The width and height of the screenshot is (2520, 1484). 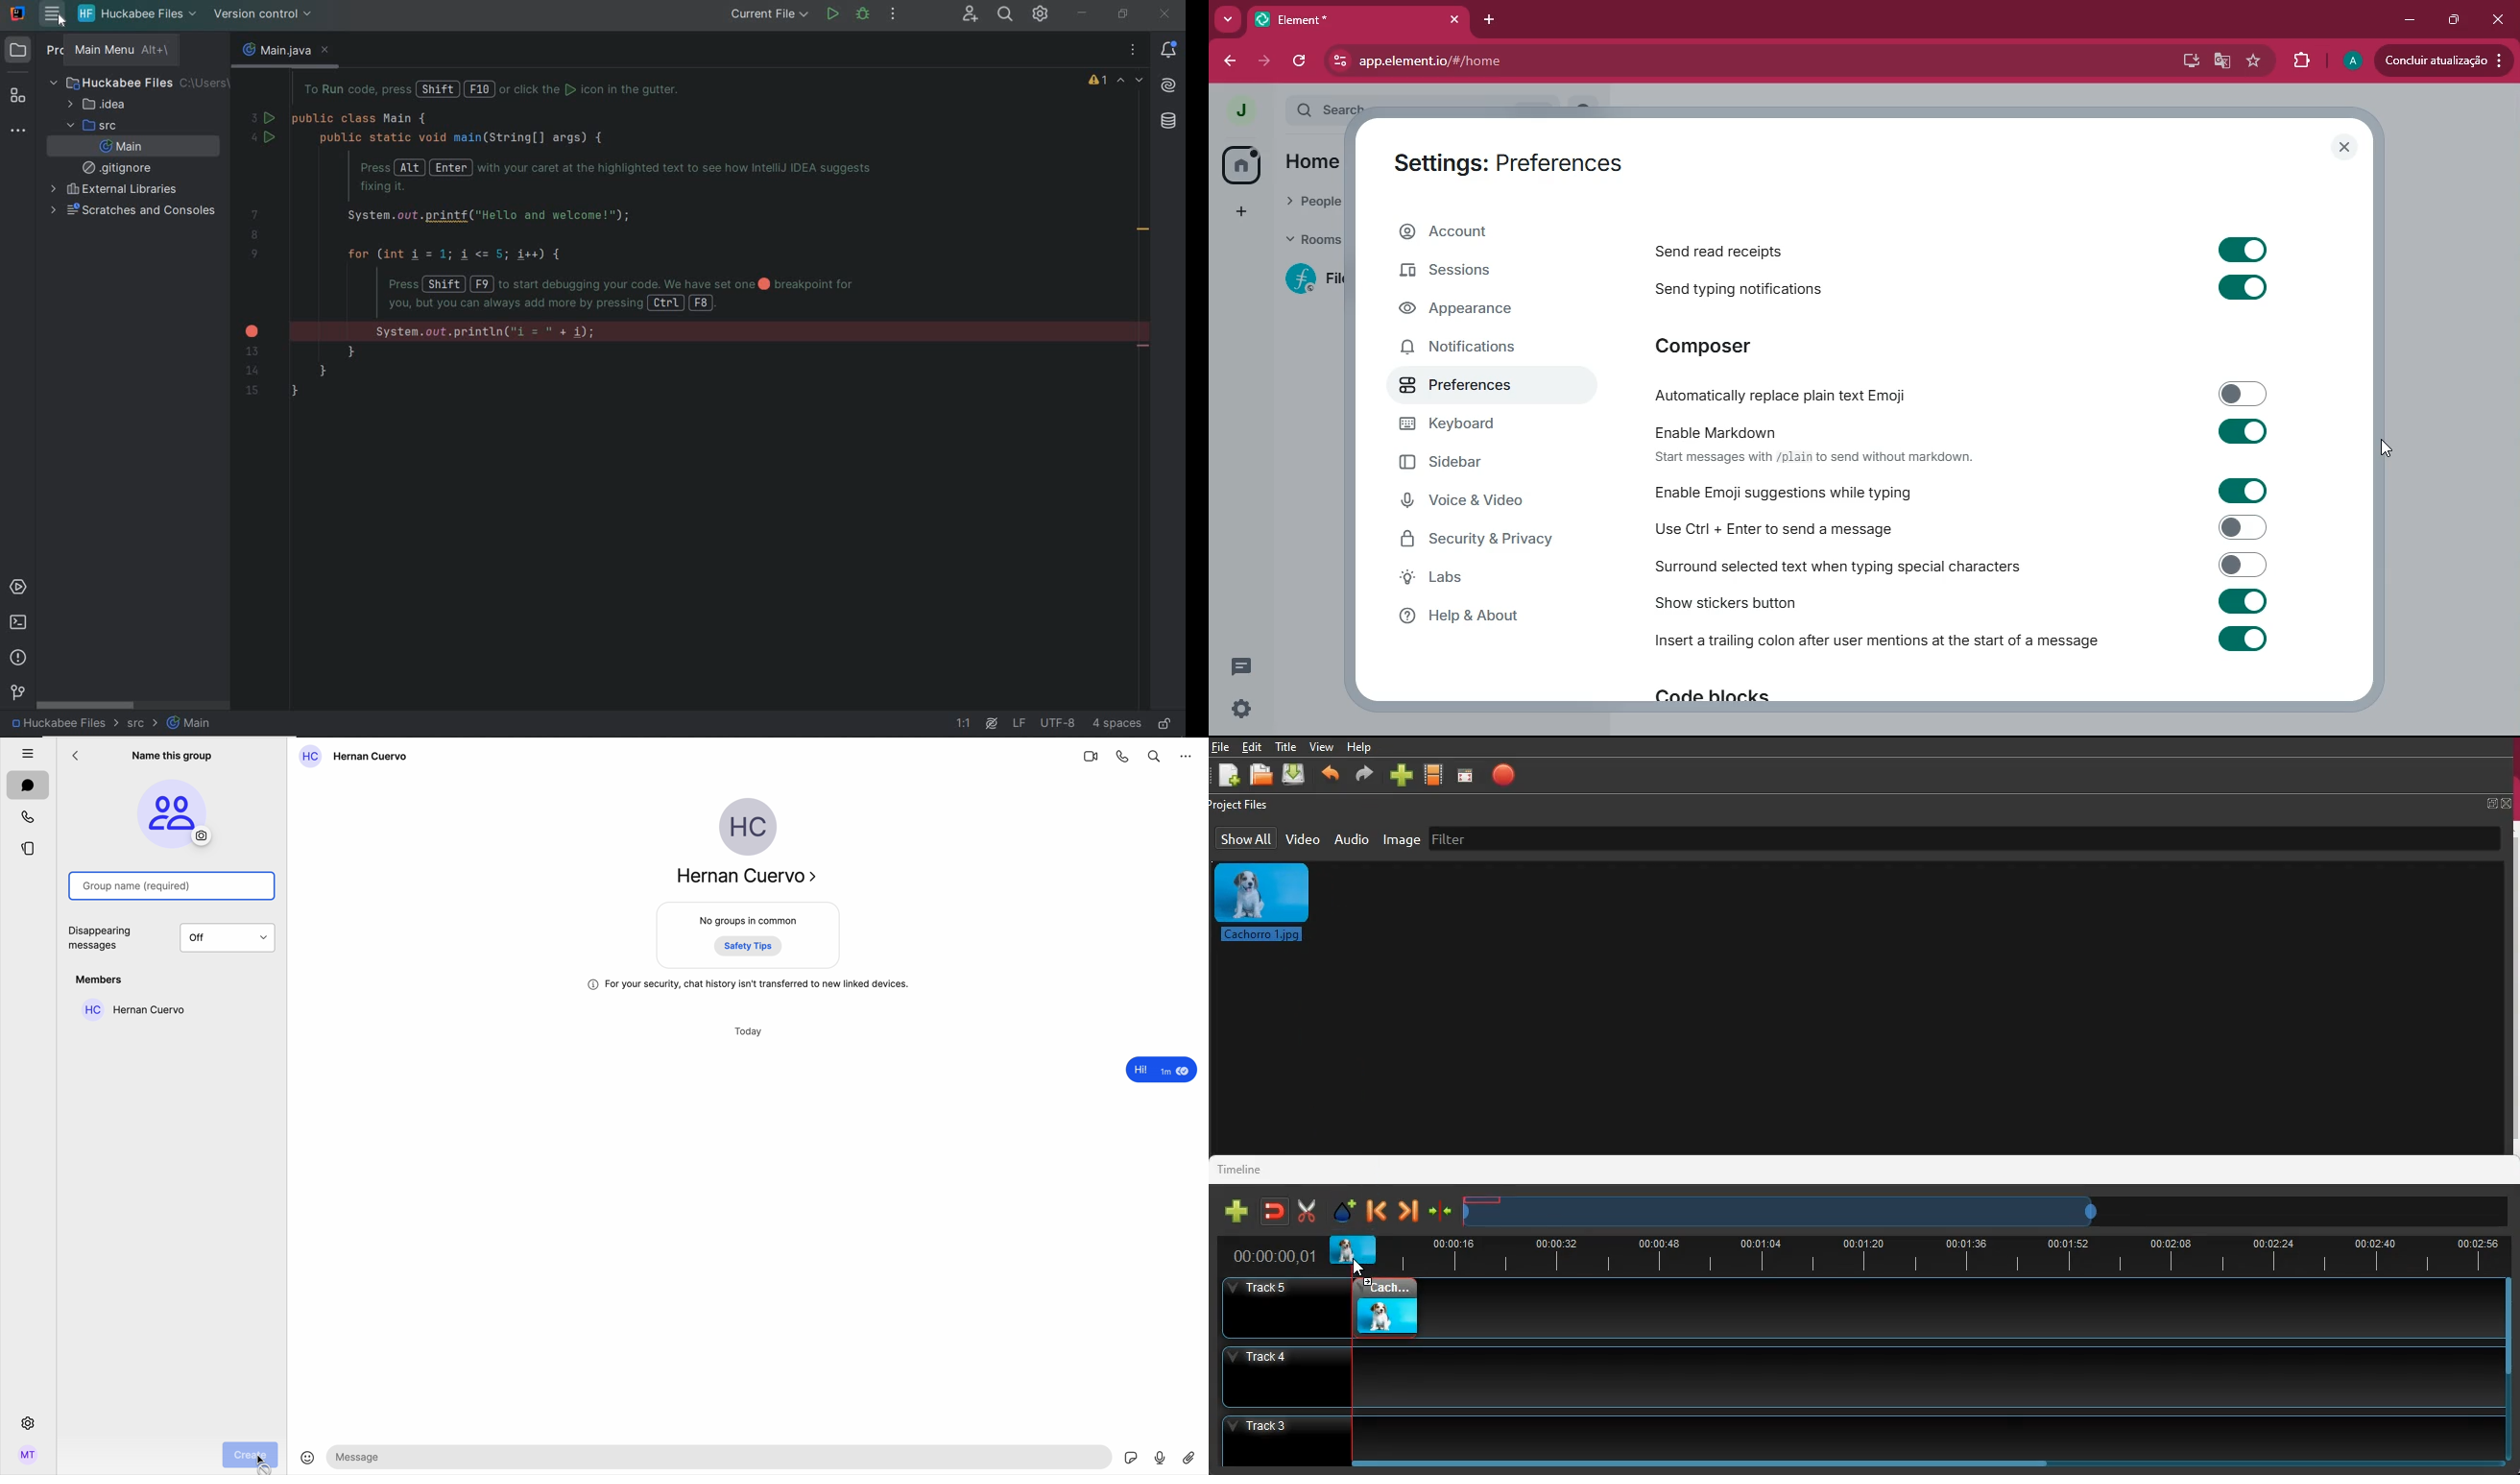 What do you see at coordinates (2442, 59) in the screenshot?
I see `conduir atualizacao` at bounding box center [2442, 59].